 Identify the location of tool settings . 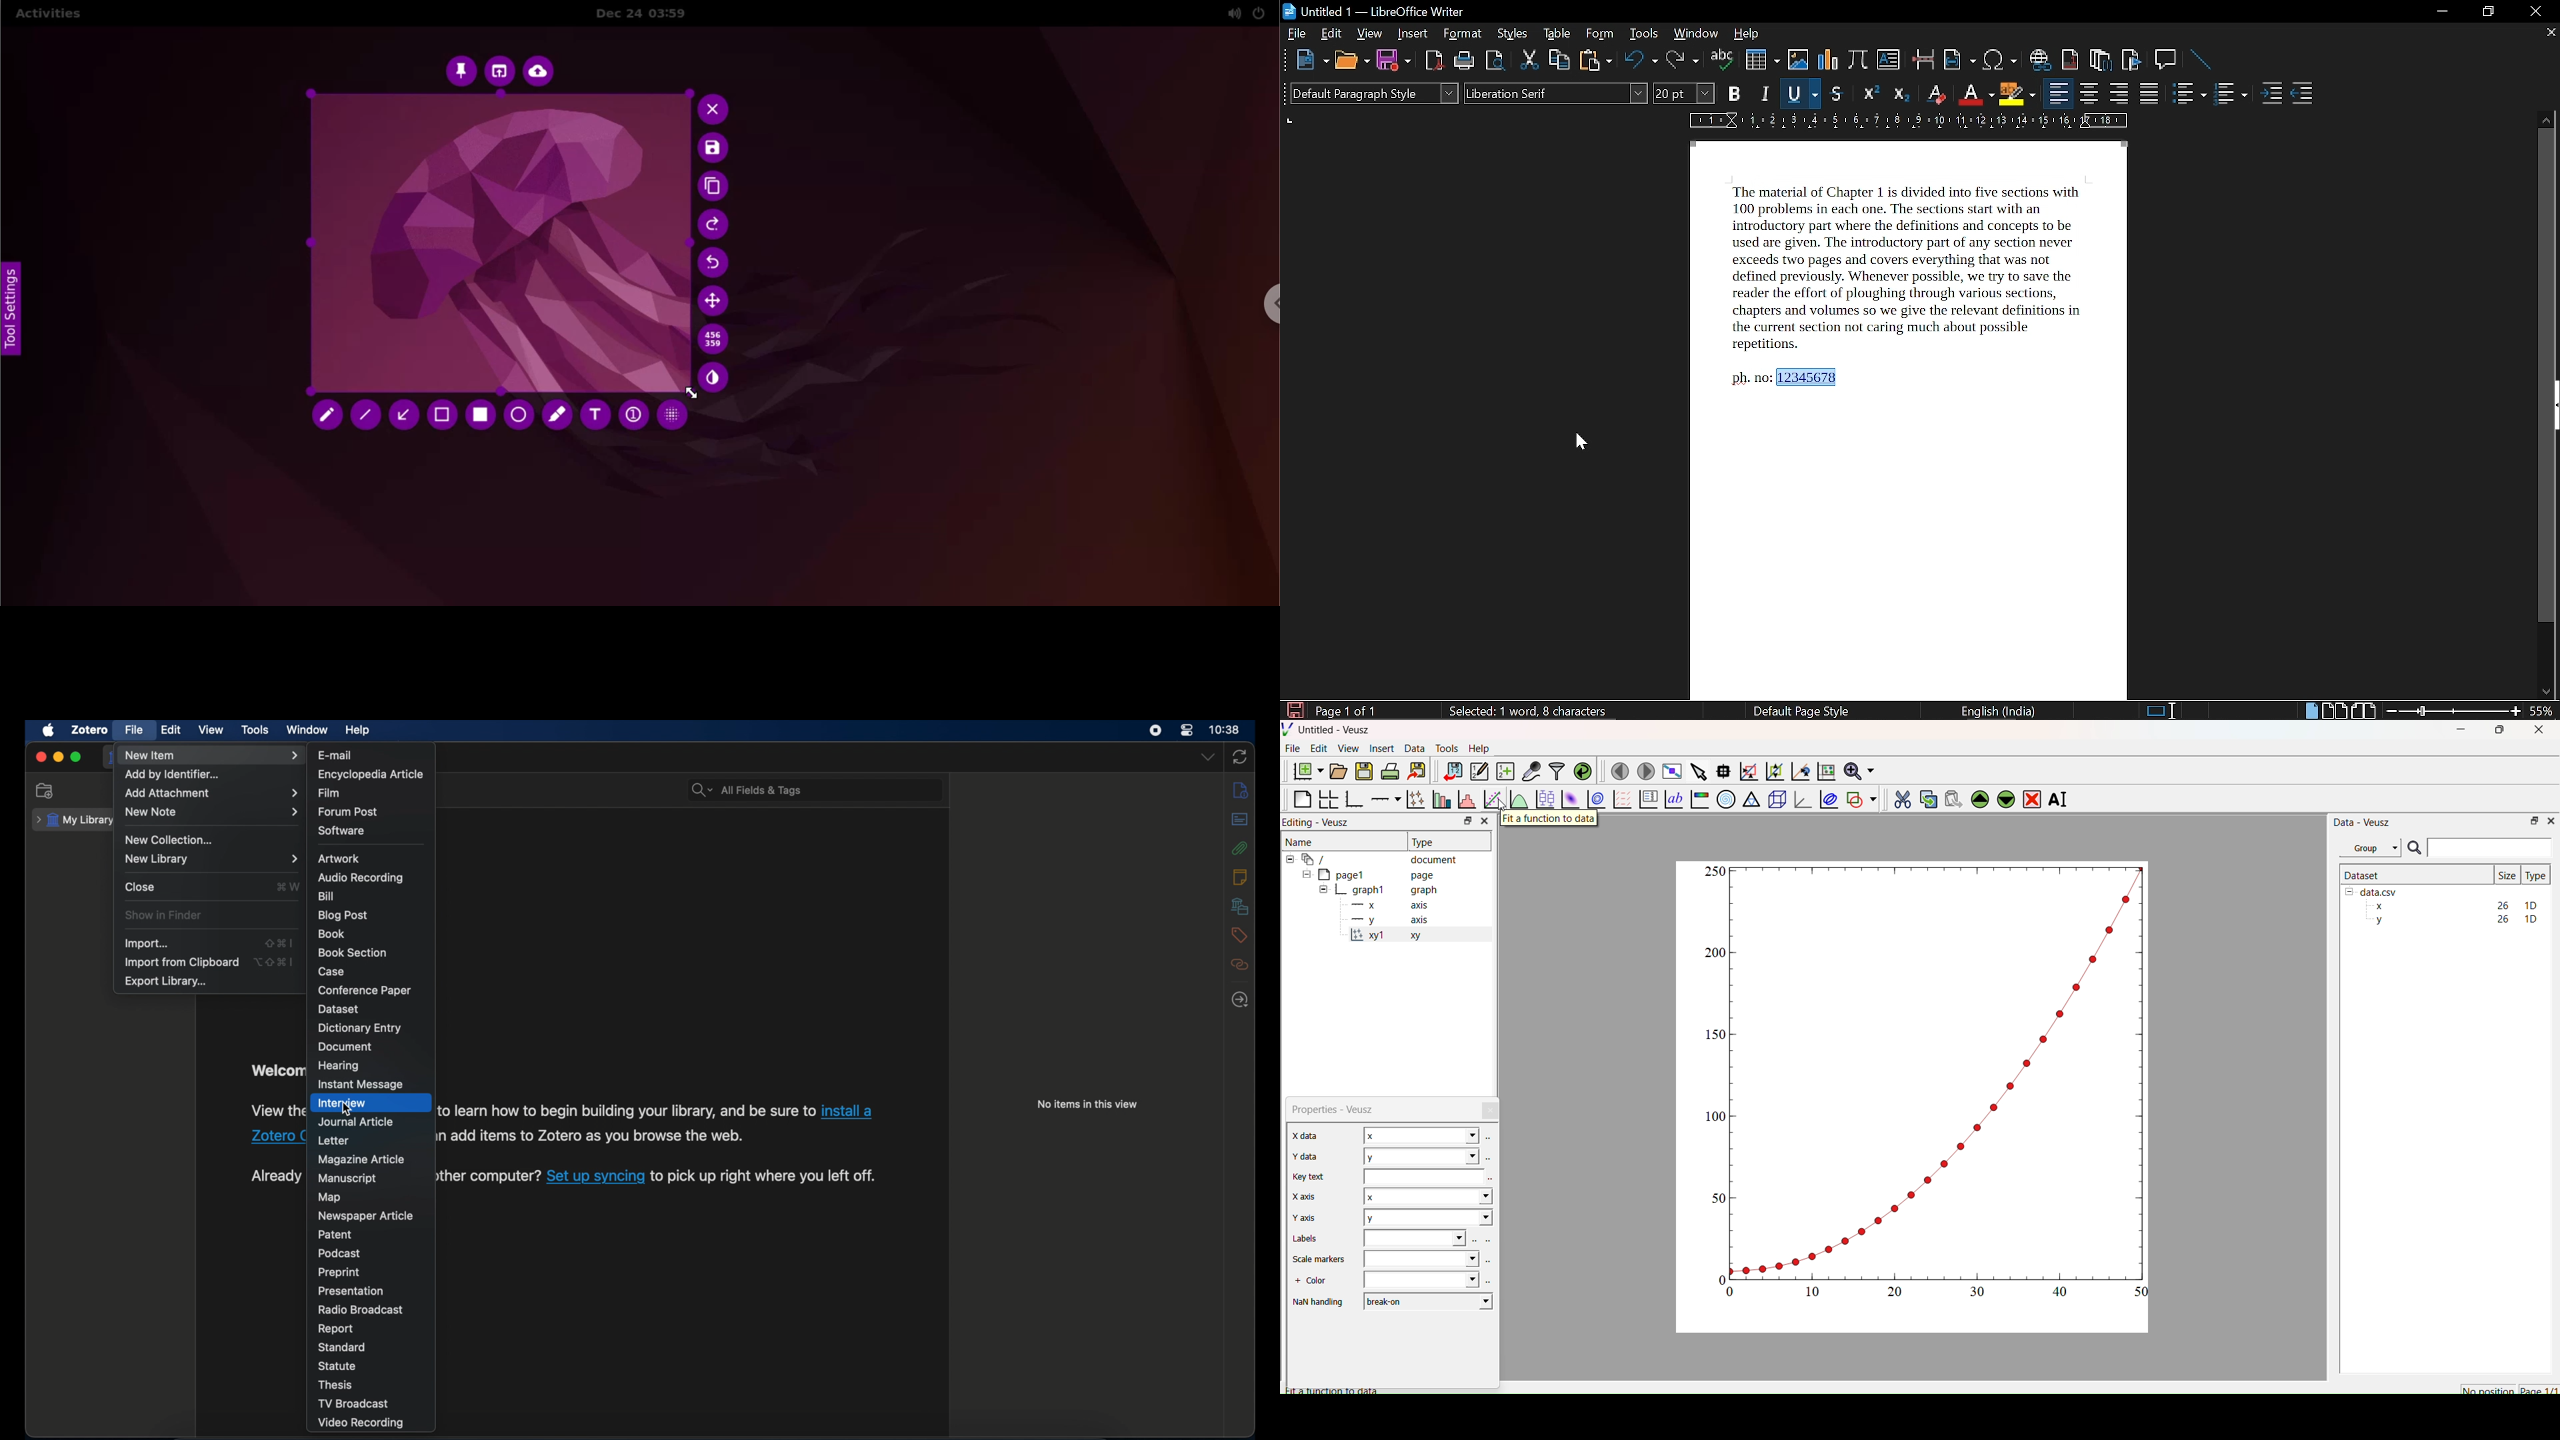
(11, 312).